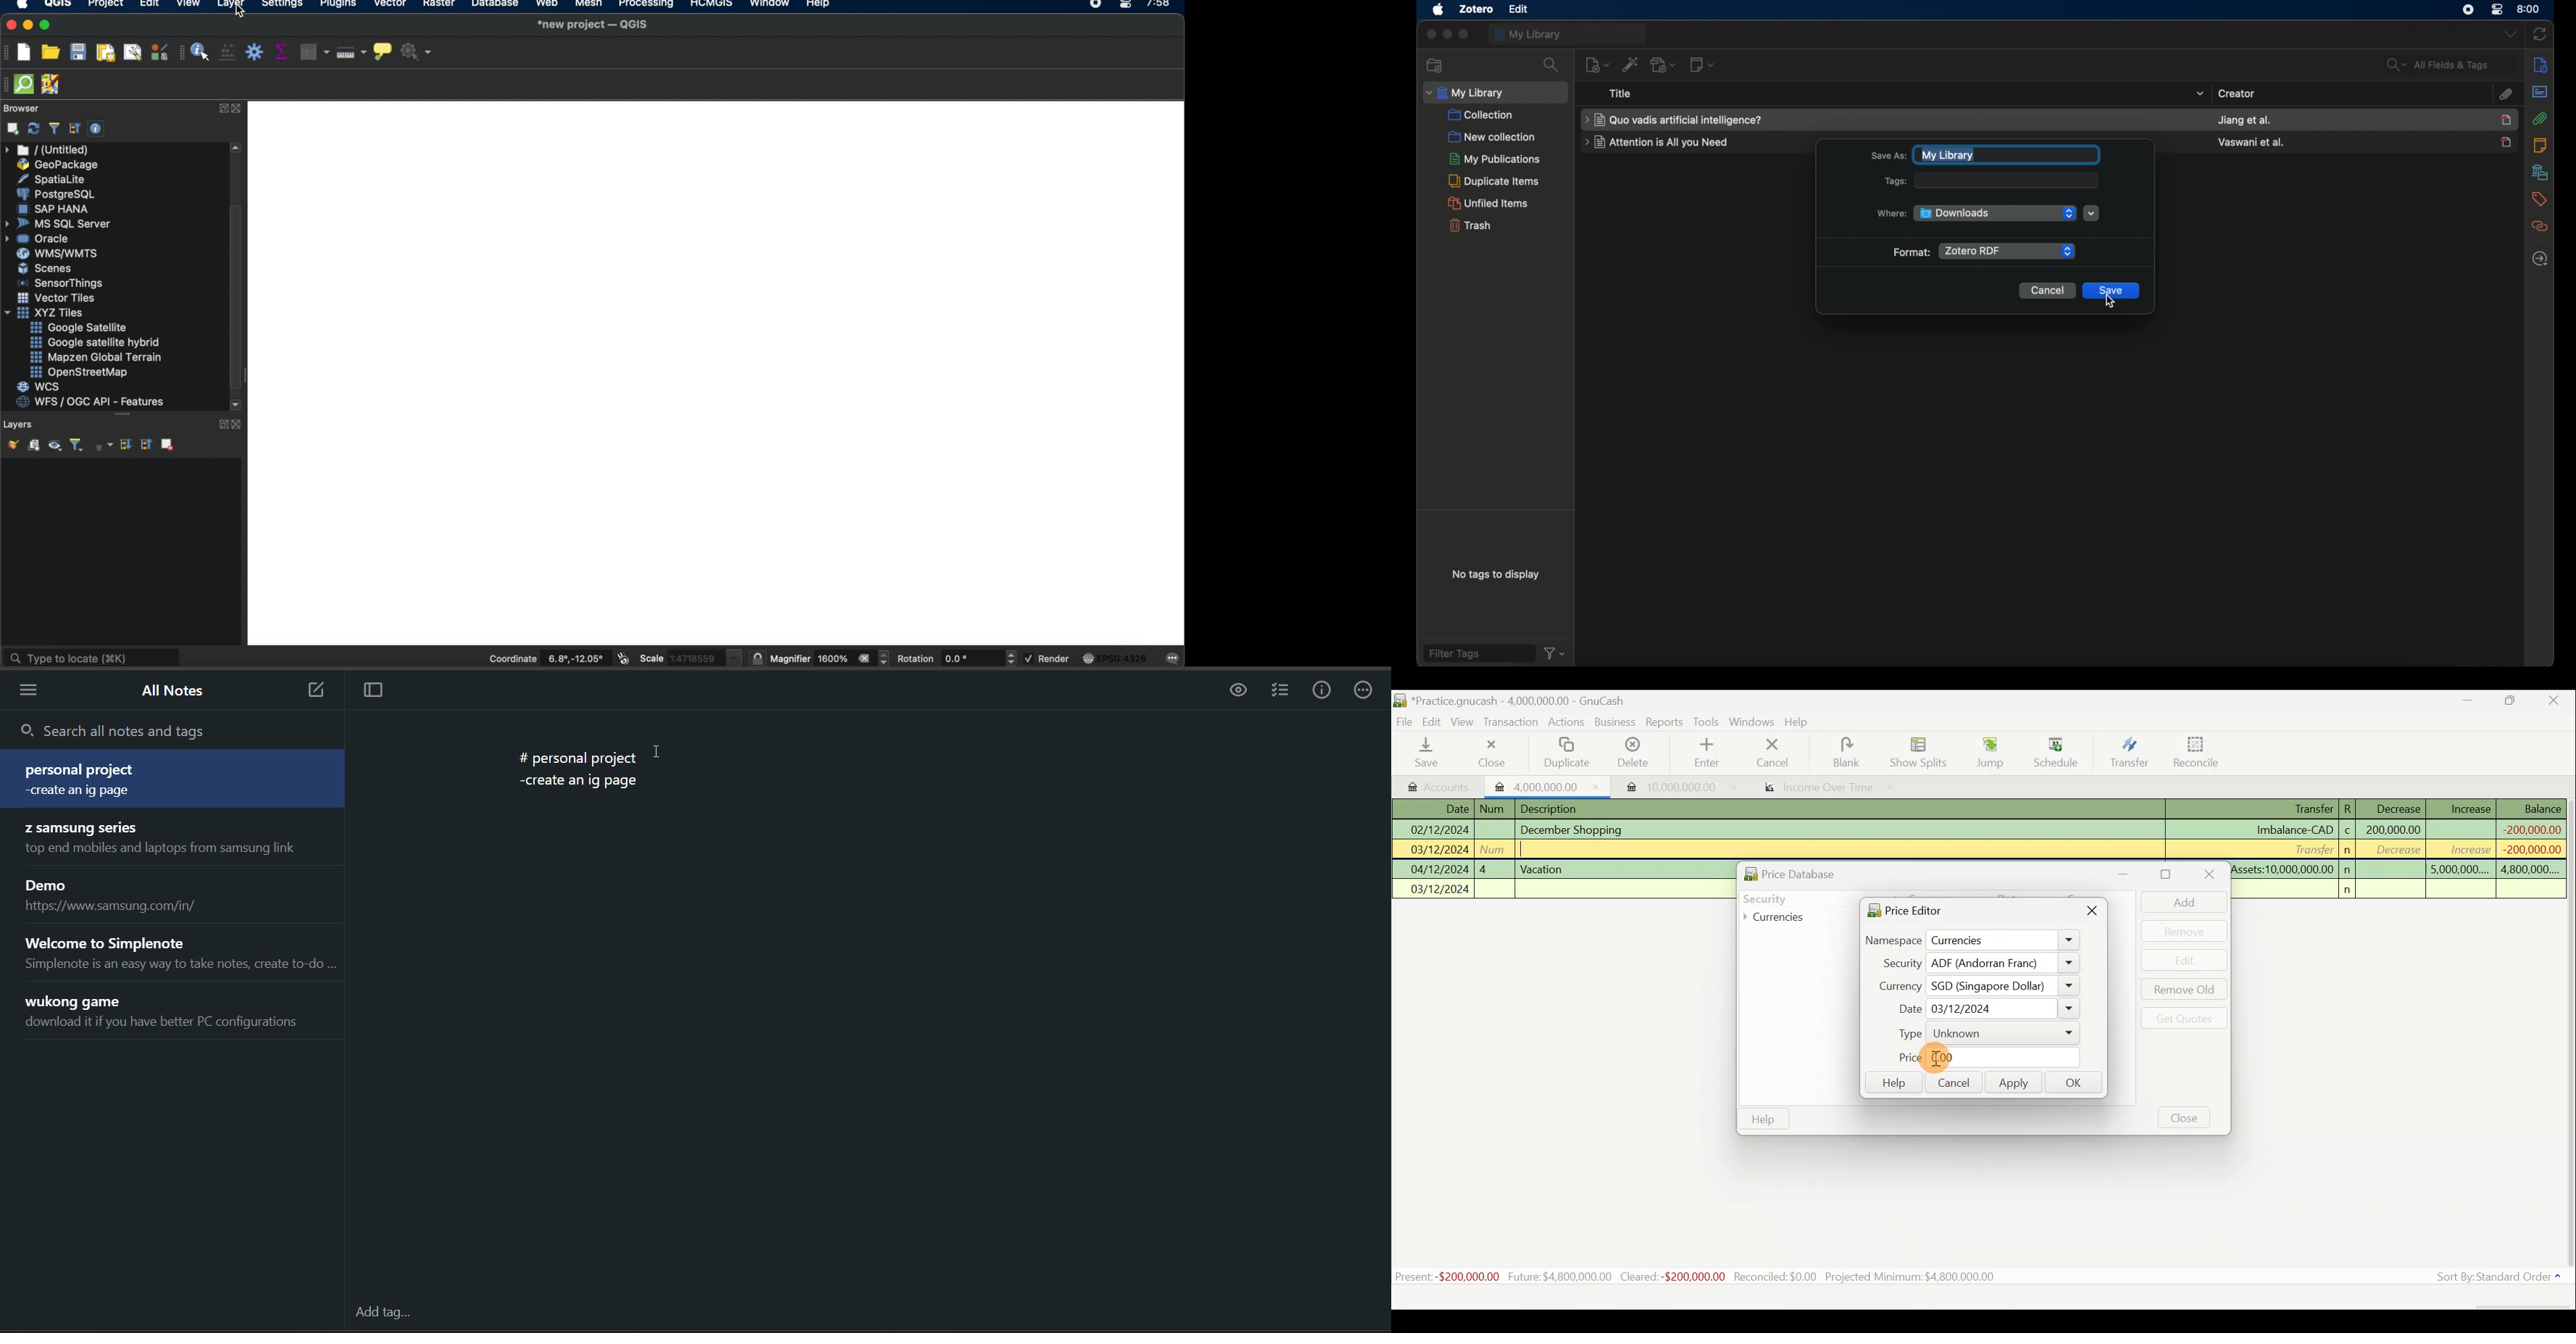 Image resolution: width=2576 pixels, height=1344 pixels. I want to click on 5,000,000, so click(2460, 871).